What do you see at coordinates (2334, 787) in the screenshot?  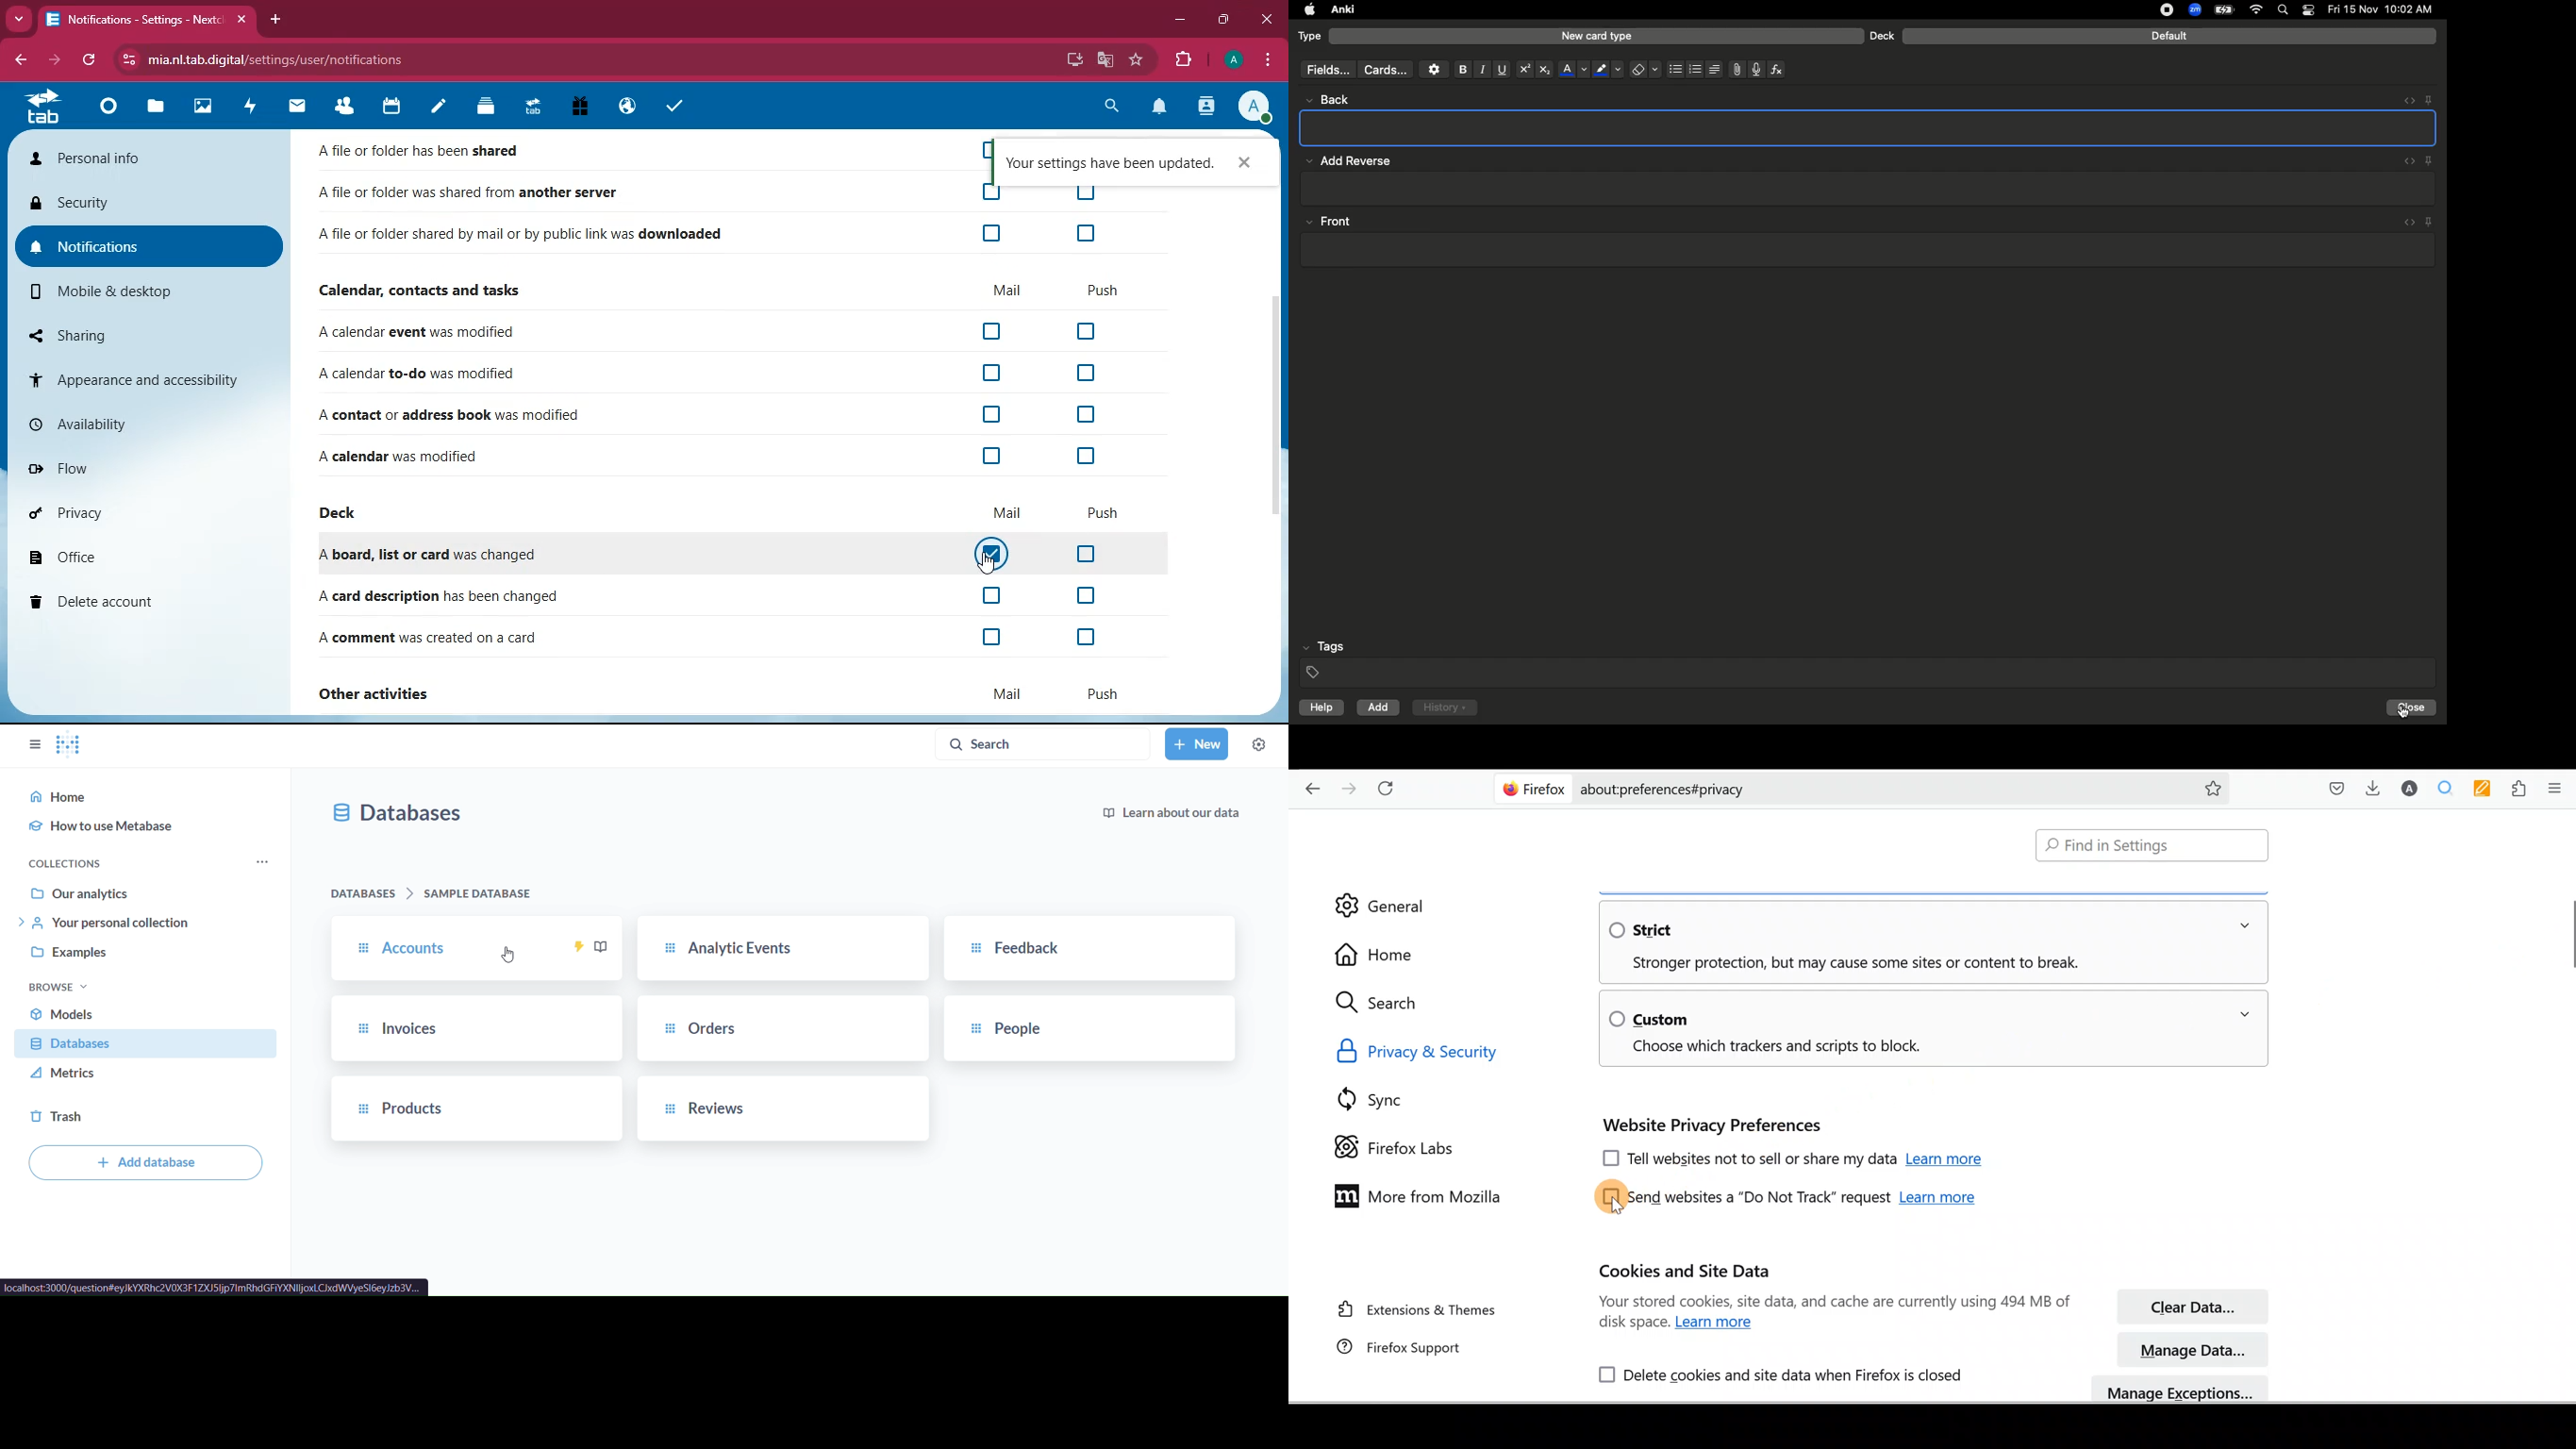 I see `Save to pocket` at bounding box center [2334, 787].